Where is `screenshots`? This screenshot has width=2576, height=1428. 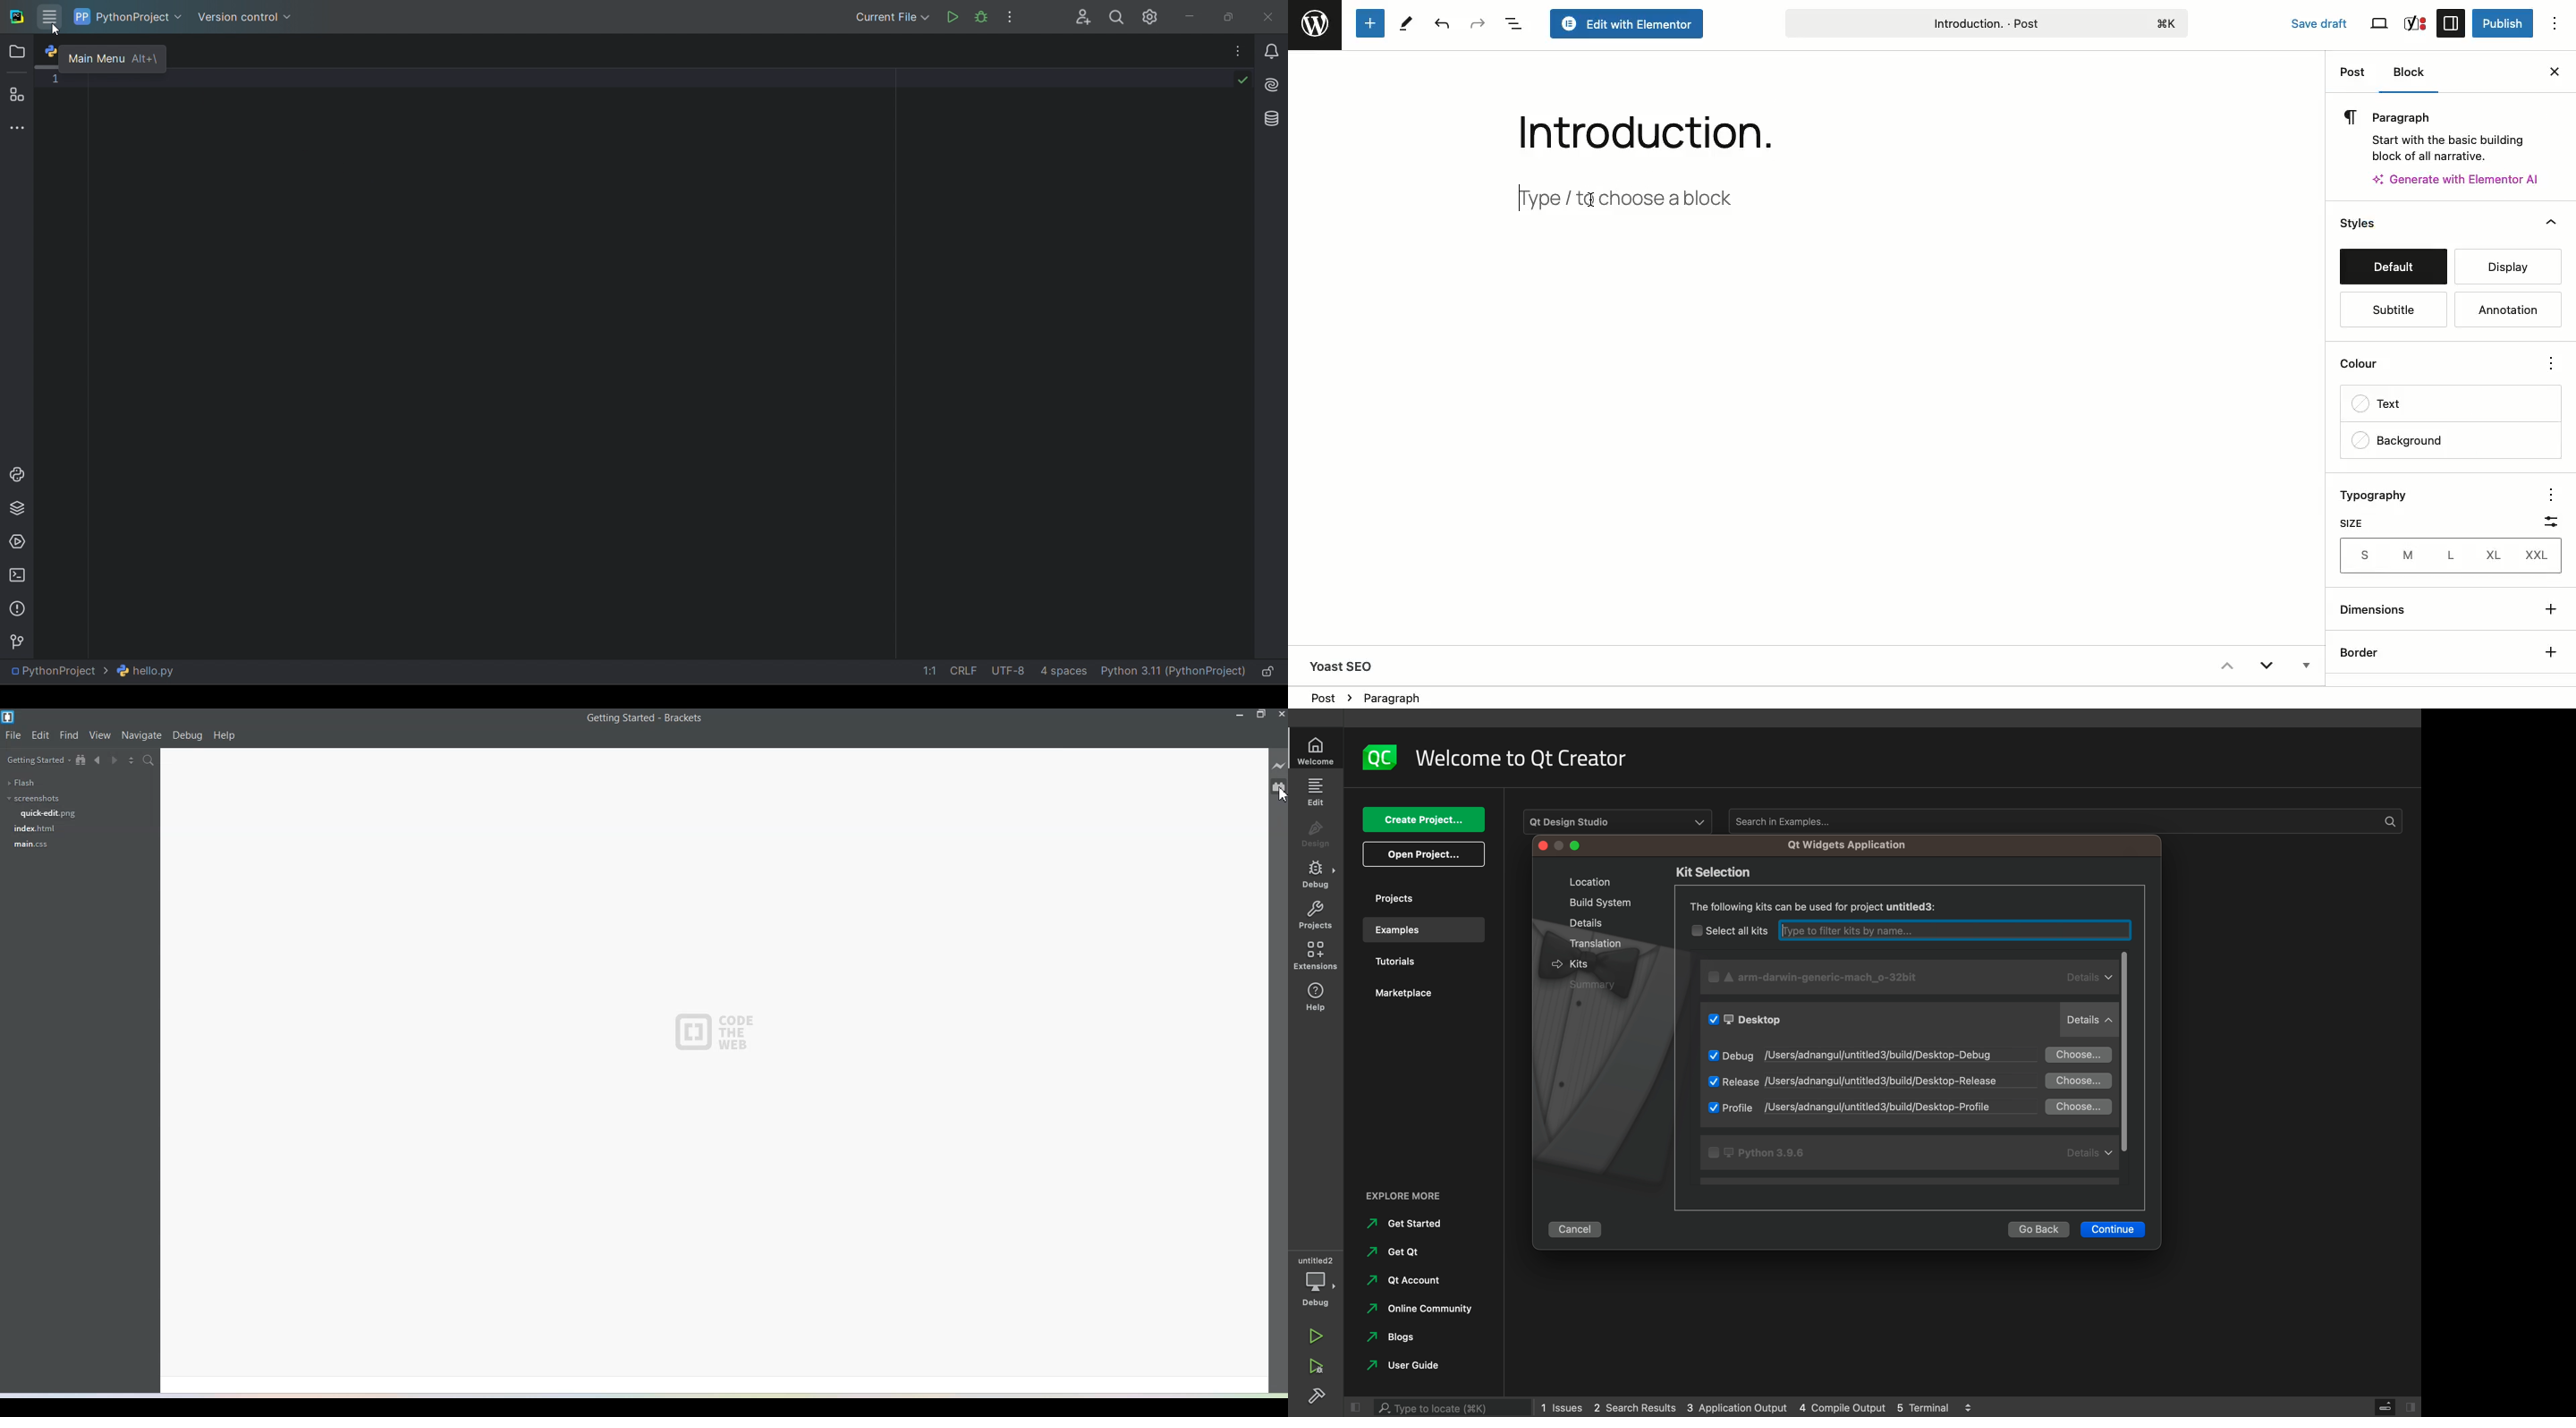 screenshots is located at coordinates (32, 798).